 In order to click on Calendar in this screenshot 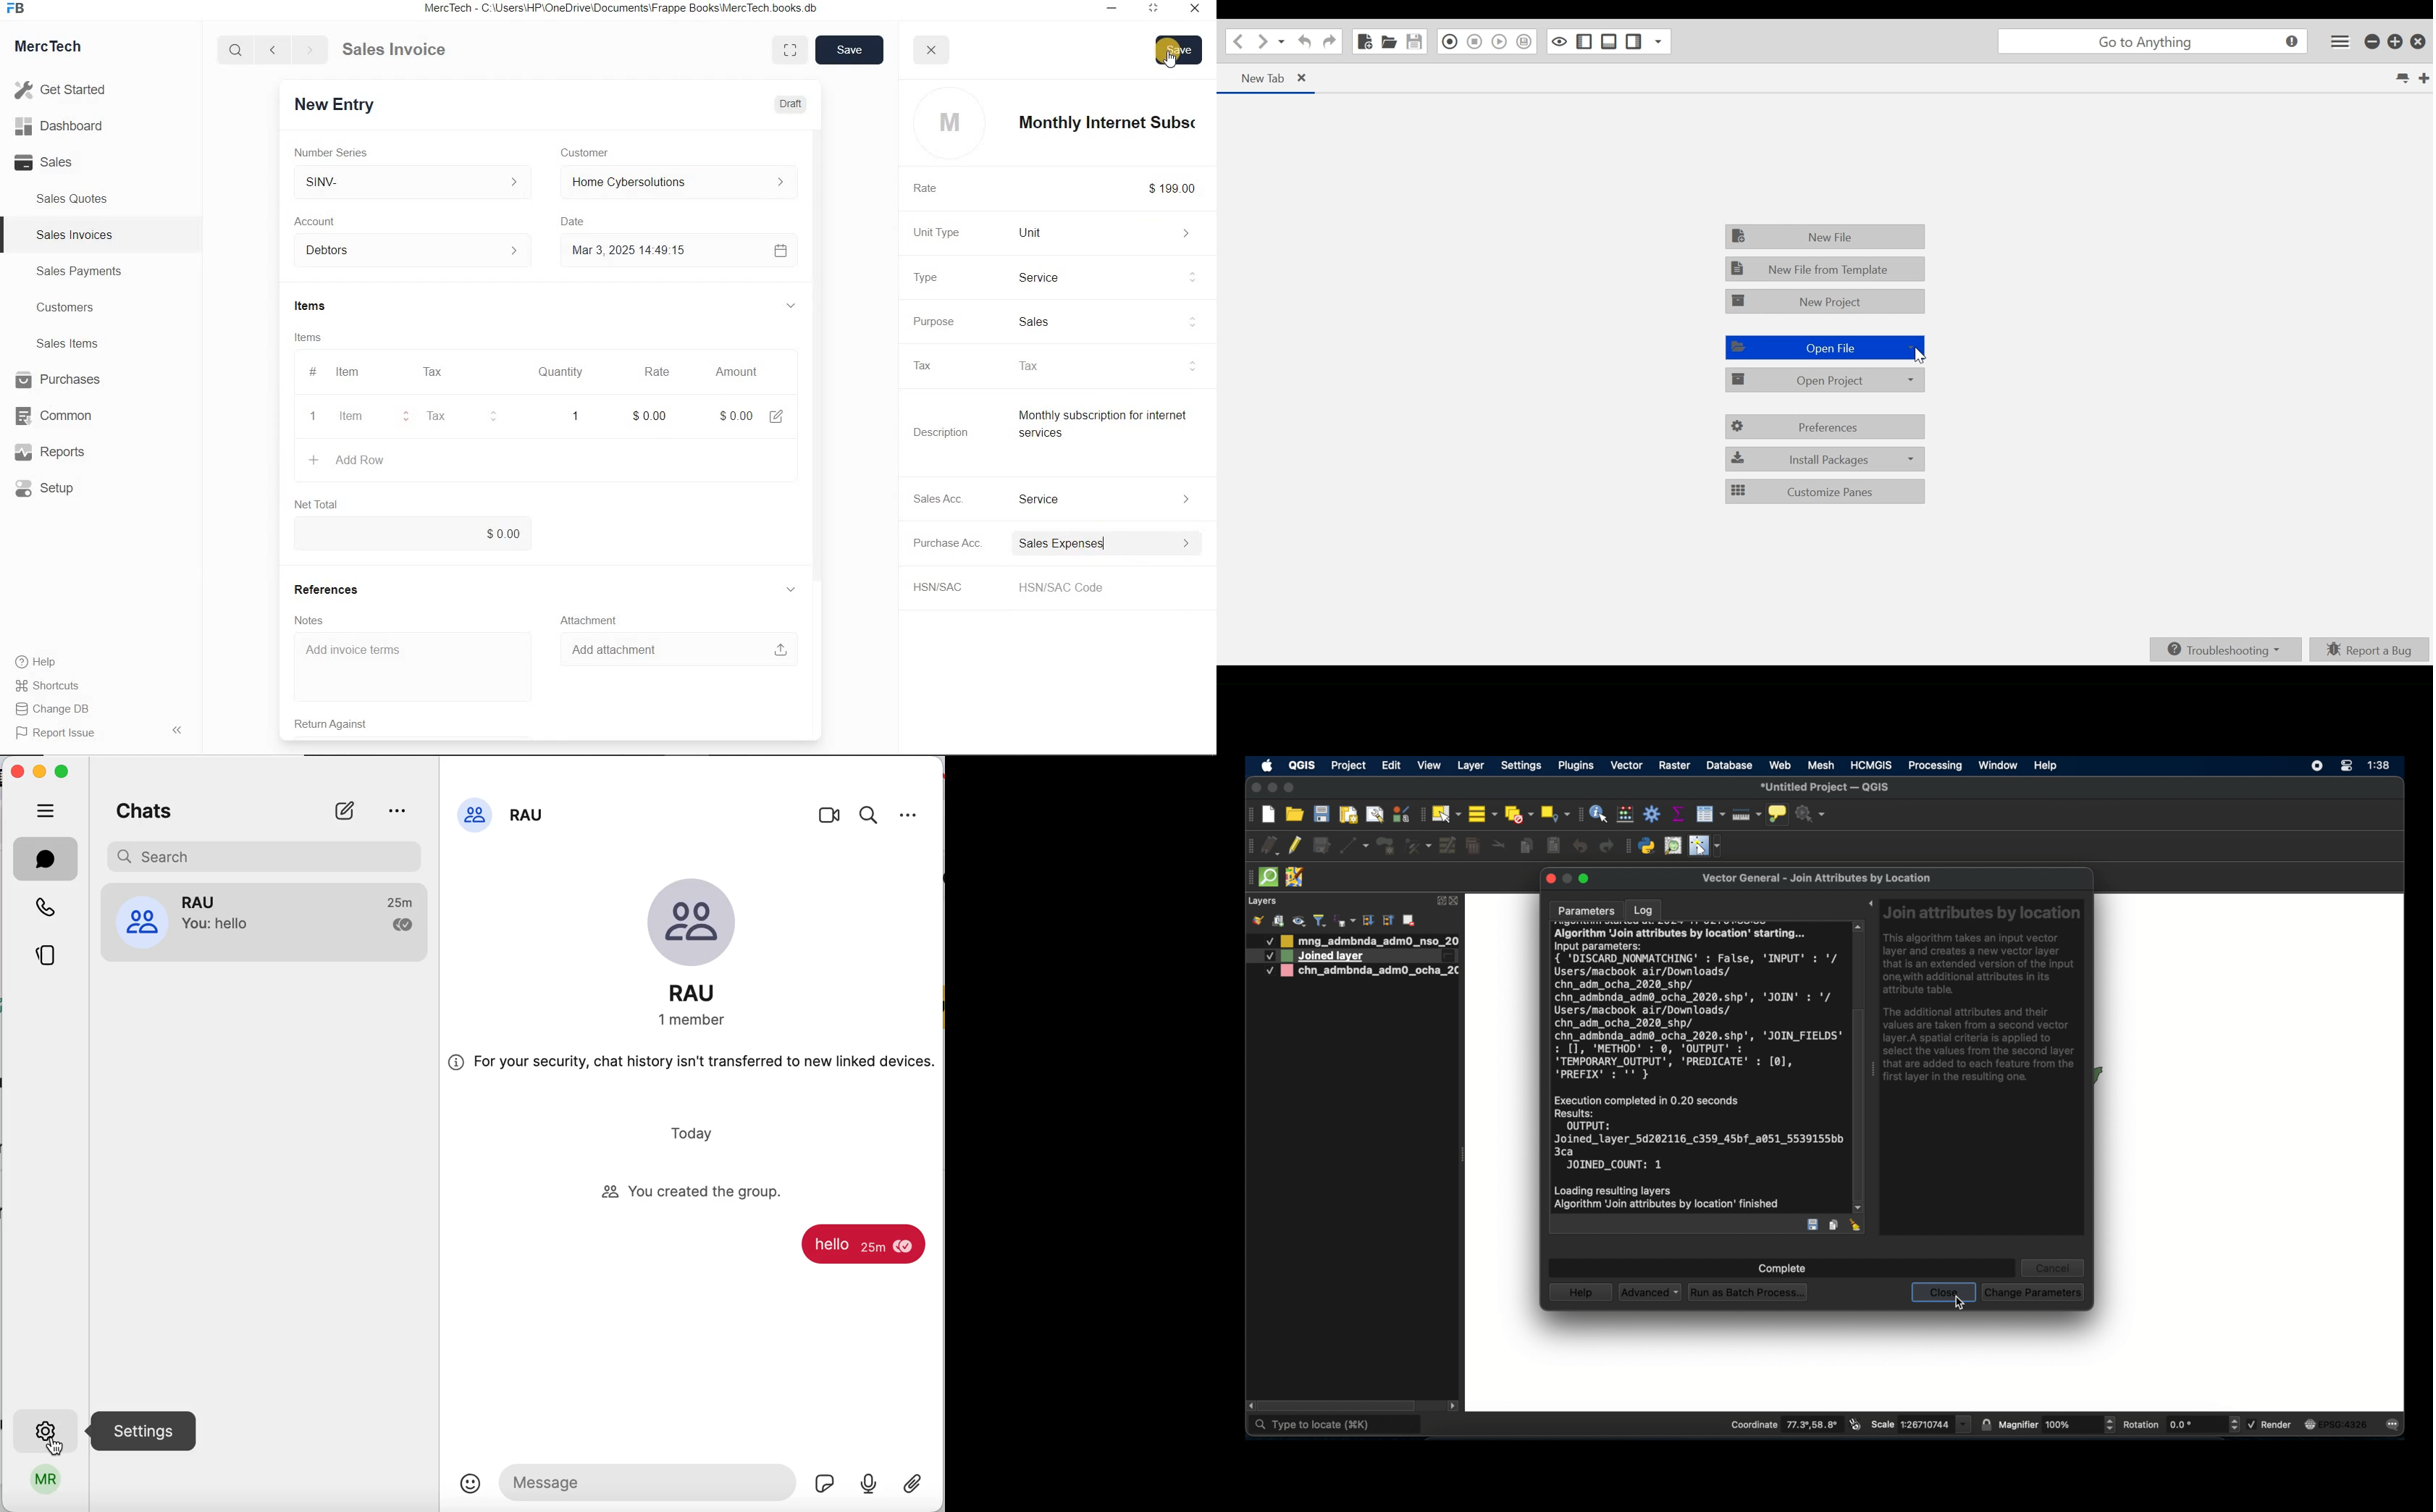, I will do `click(777, 250)`.